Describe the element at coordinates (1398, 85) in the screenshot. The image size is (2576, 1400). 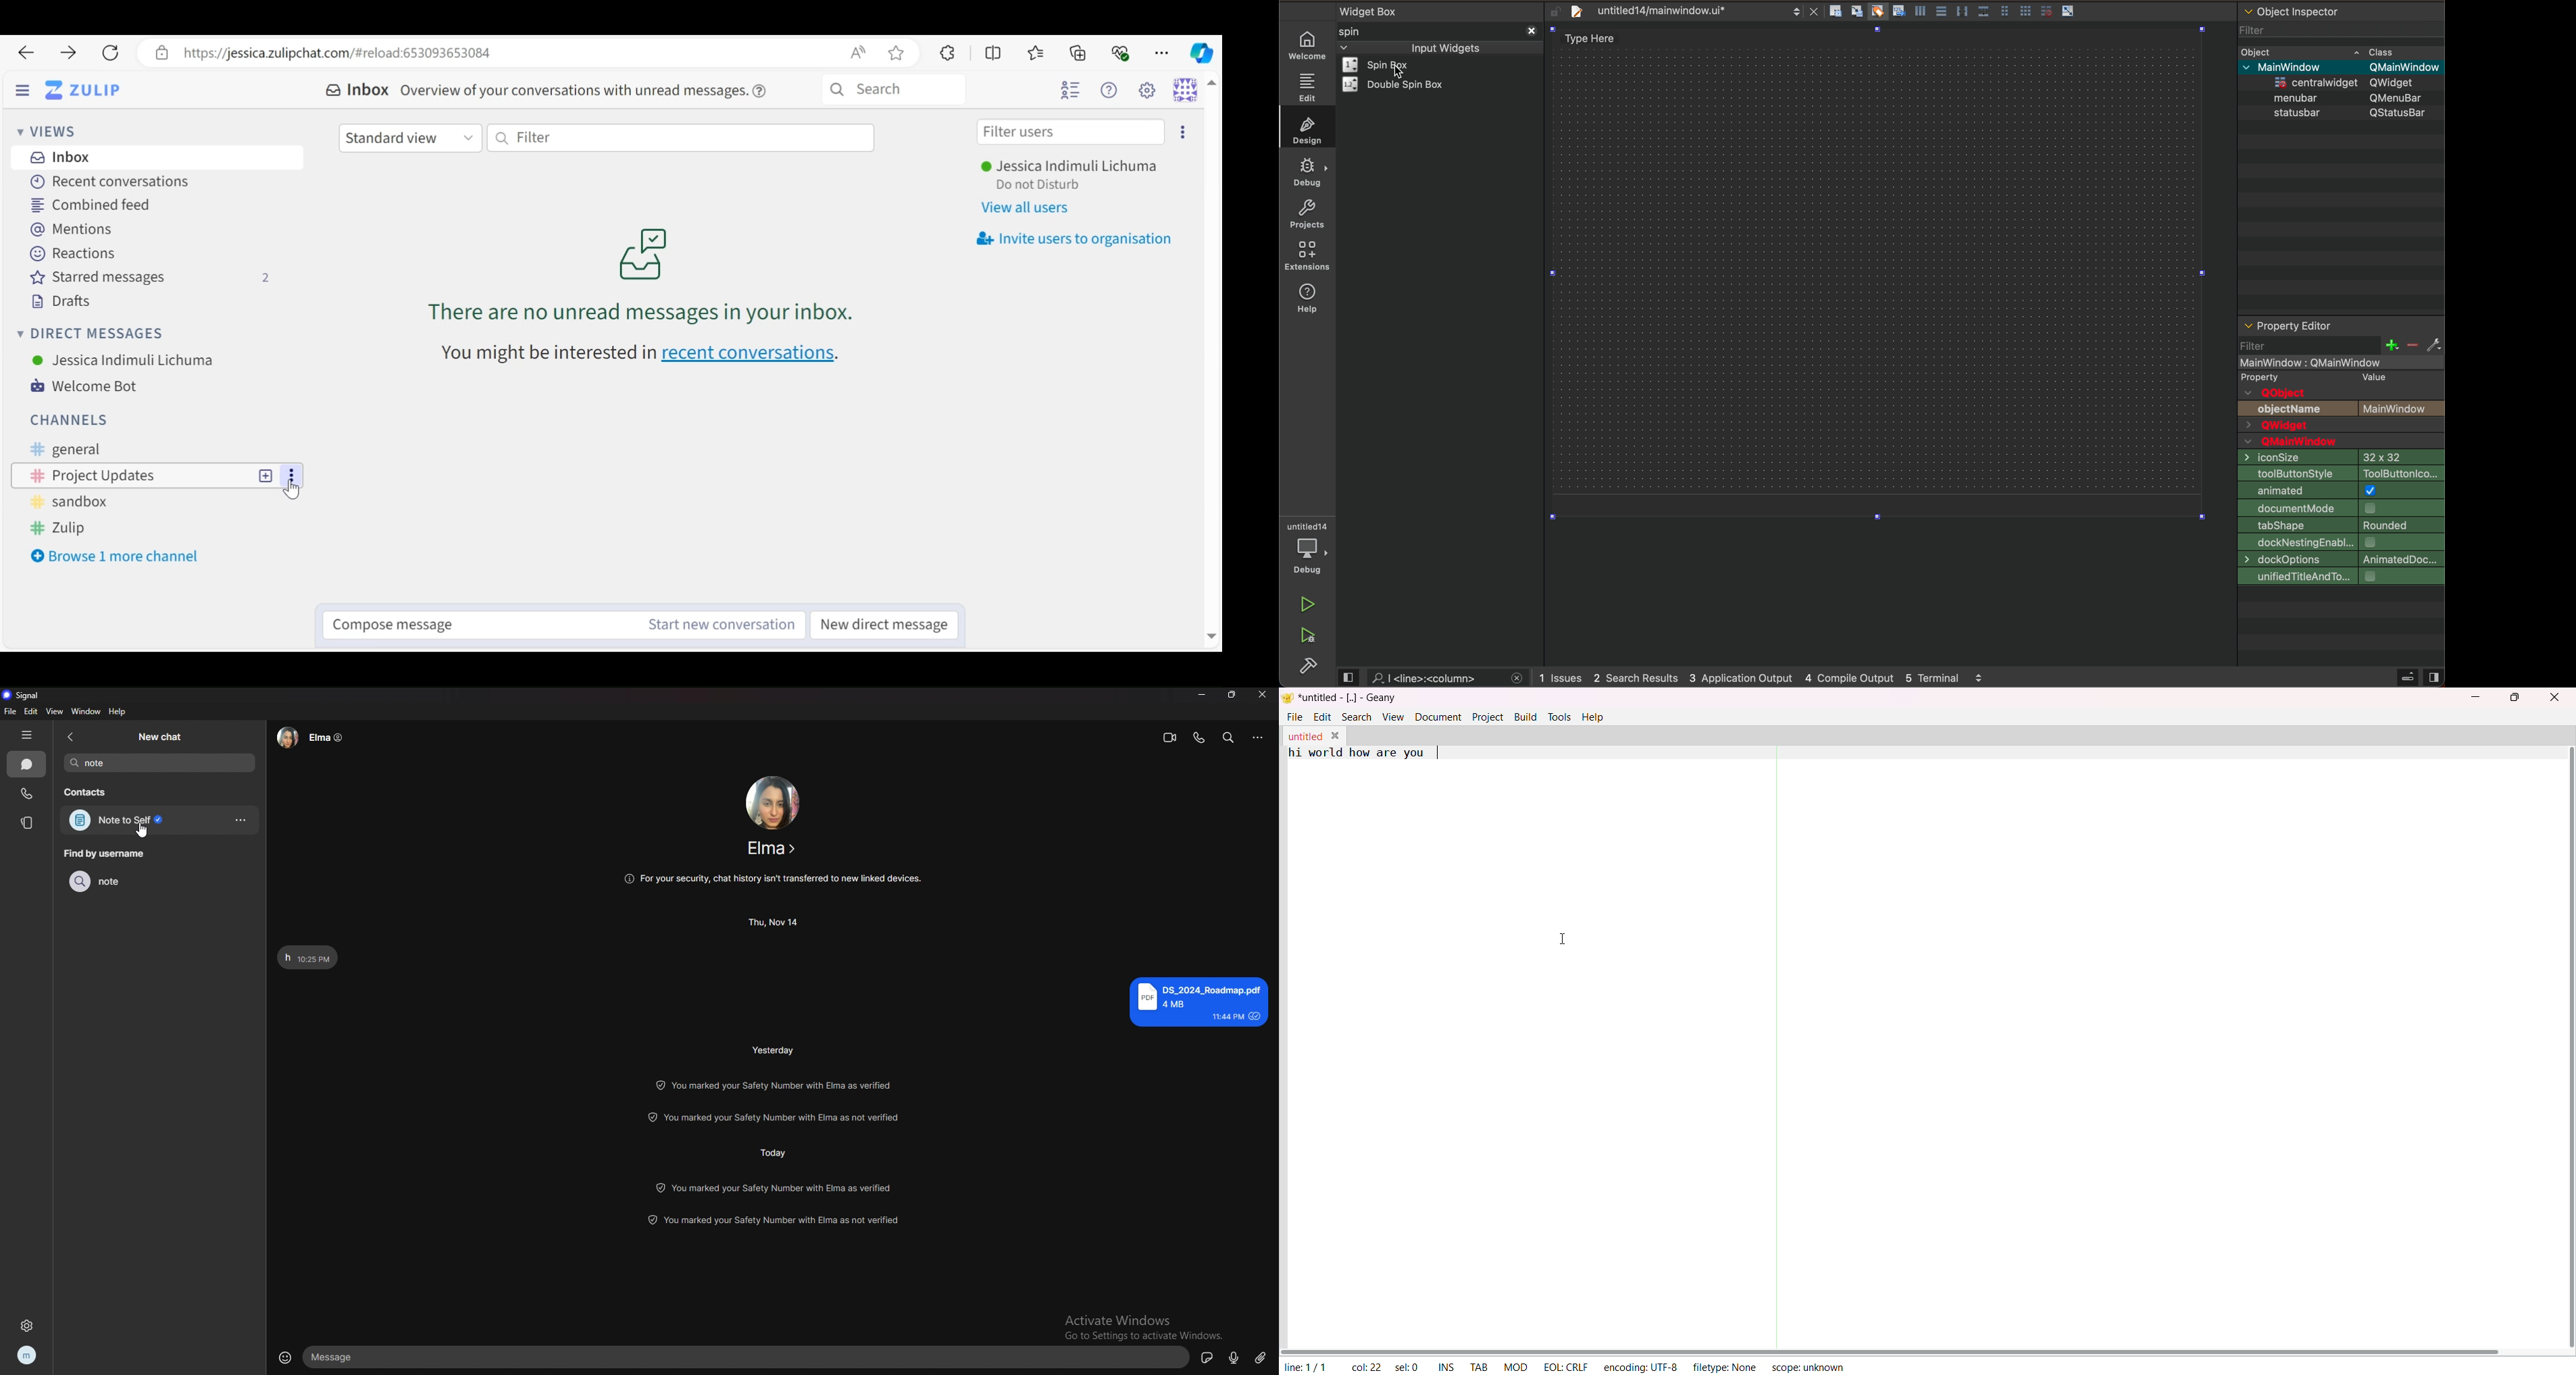
I see `widget` at that location.